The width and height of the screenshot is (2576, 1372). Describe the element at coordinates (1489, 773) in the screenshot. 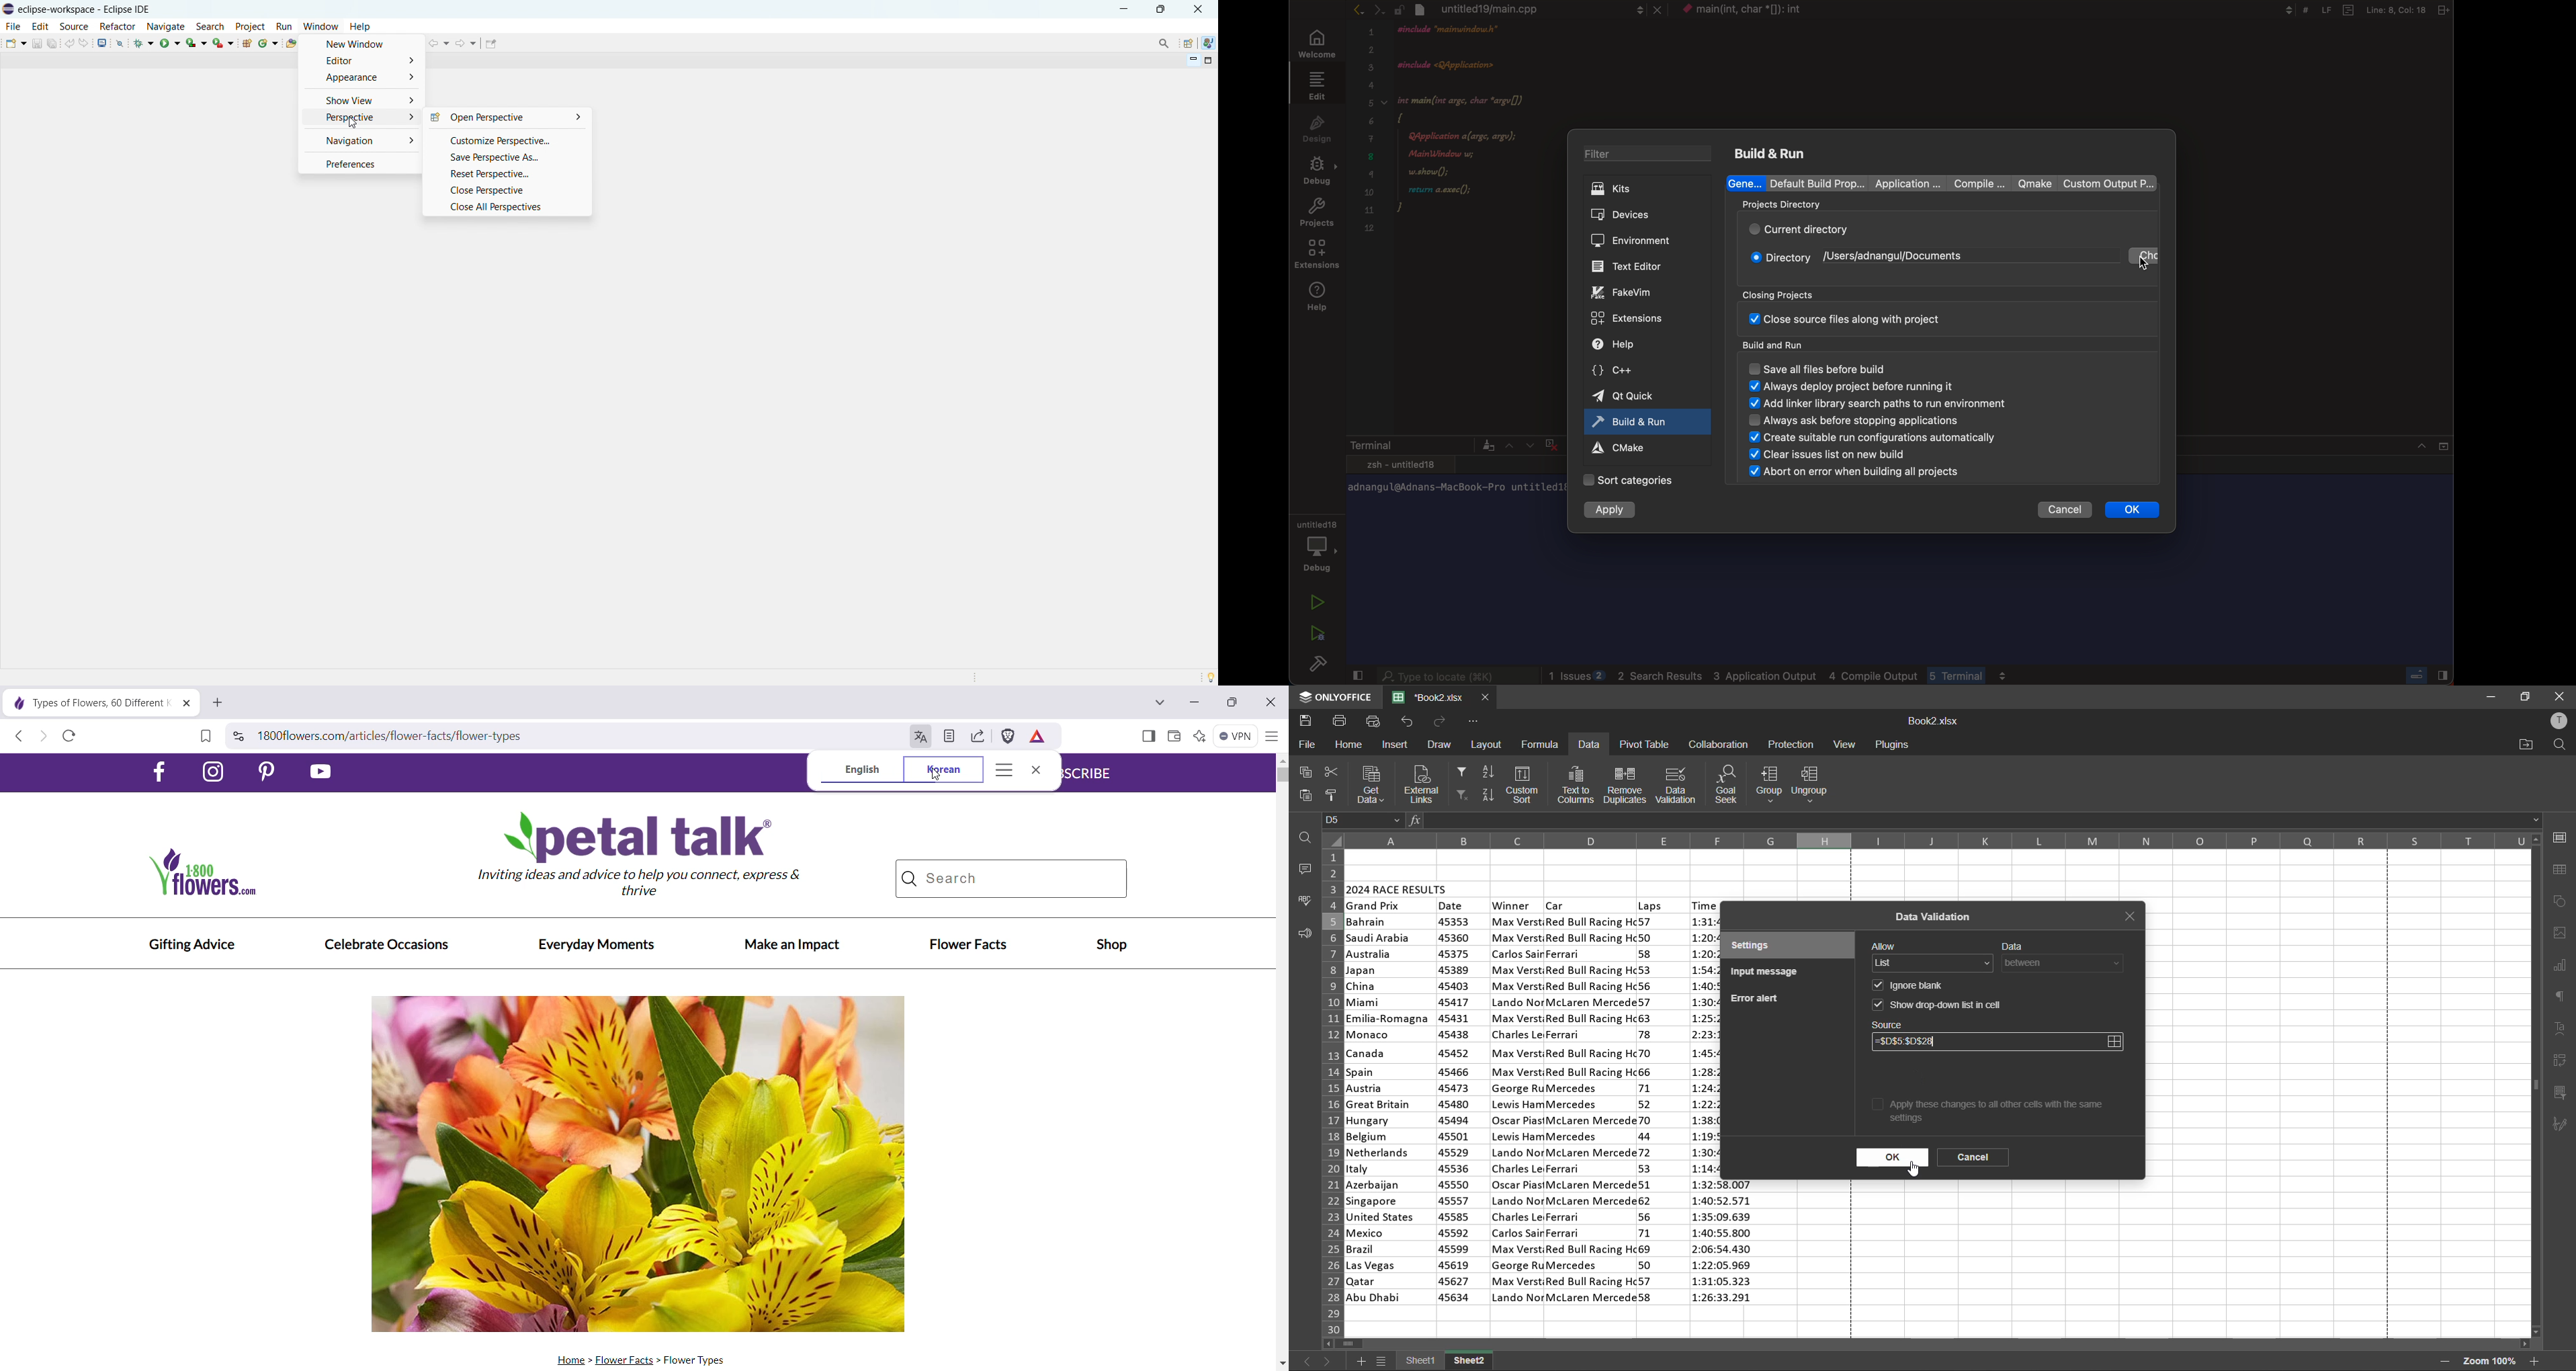

I see `sort ascending` at that location.